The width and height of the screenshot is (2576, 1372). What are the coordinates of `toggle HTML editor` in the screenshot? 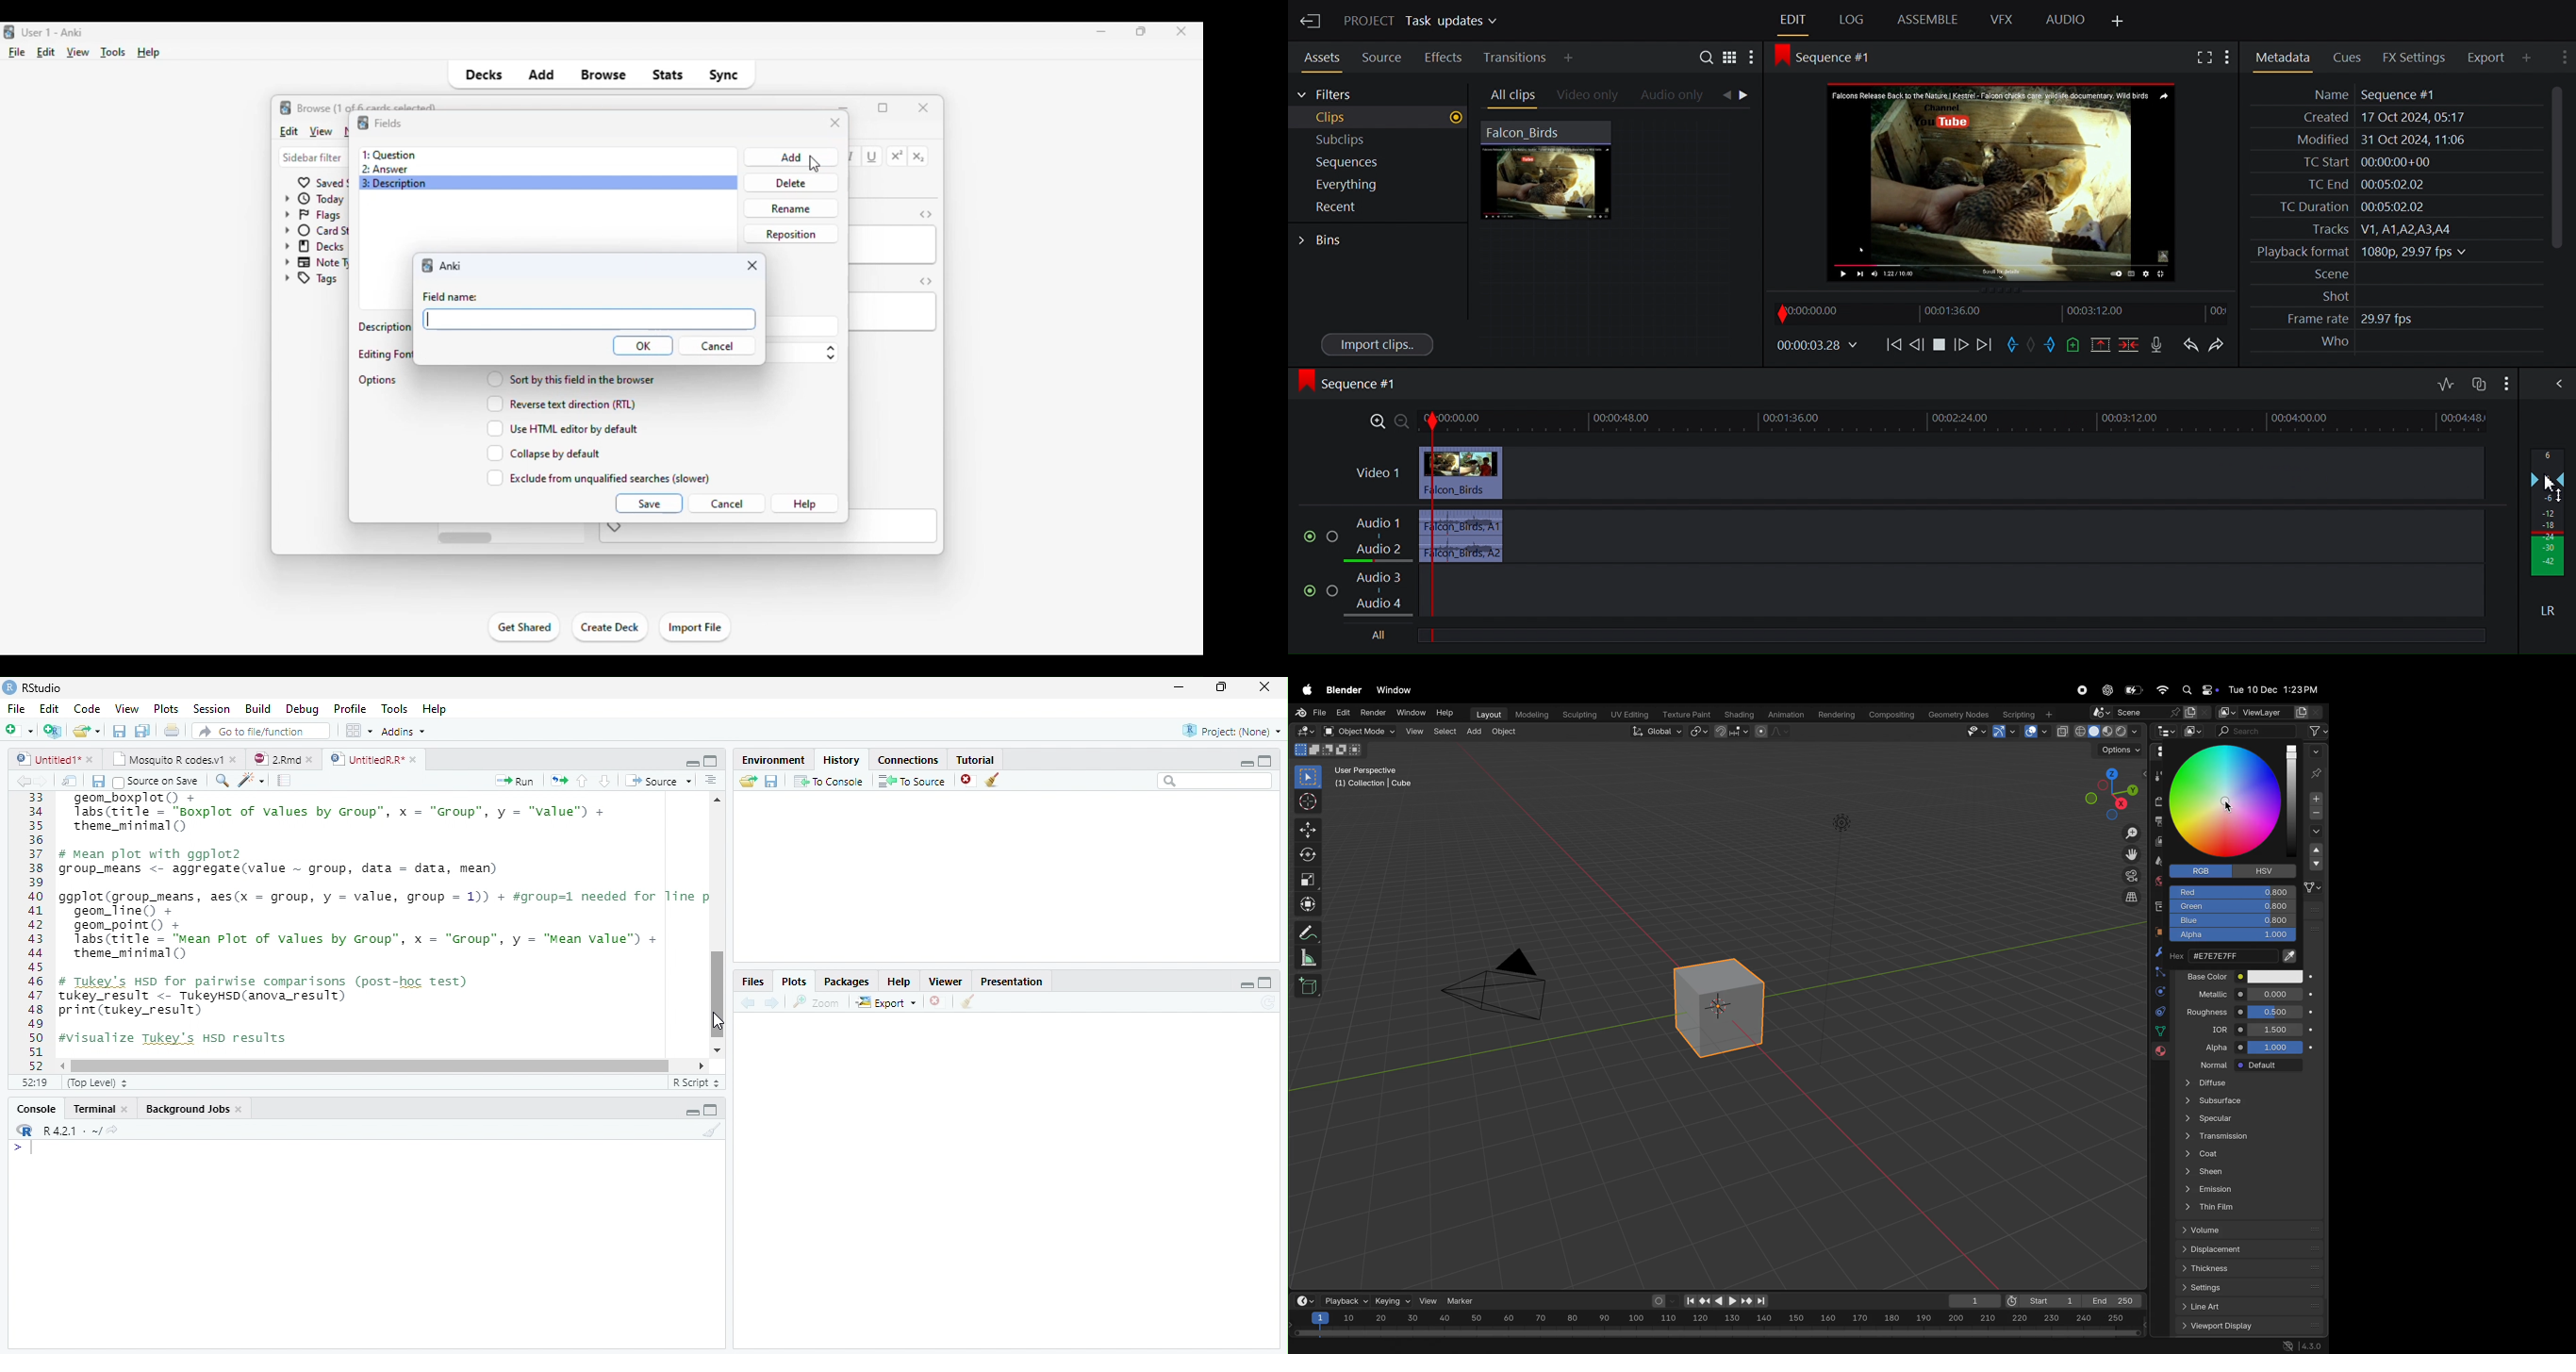 It's located at (926, 281).